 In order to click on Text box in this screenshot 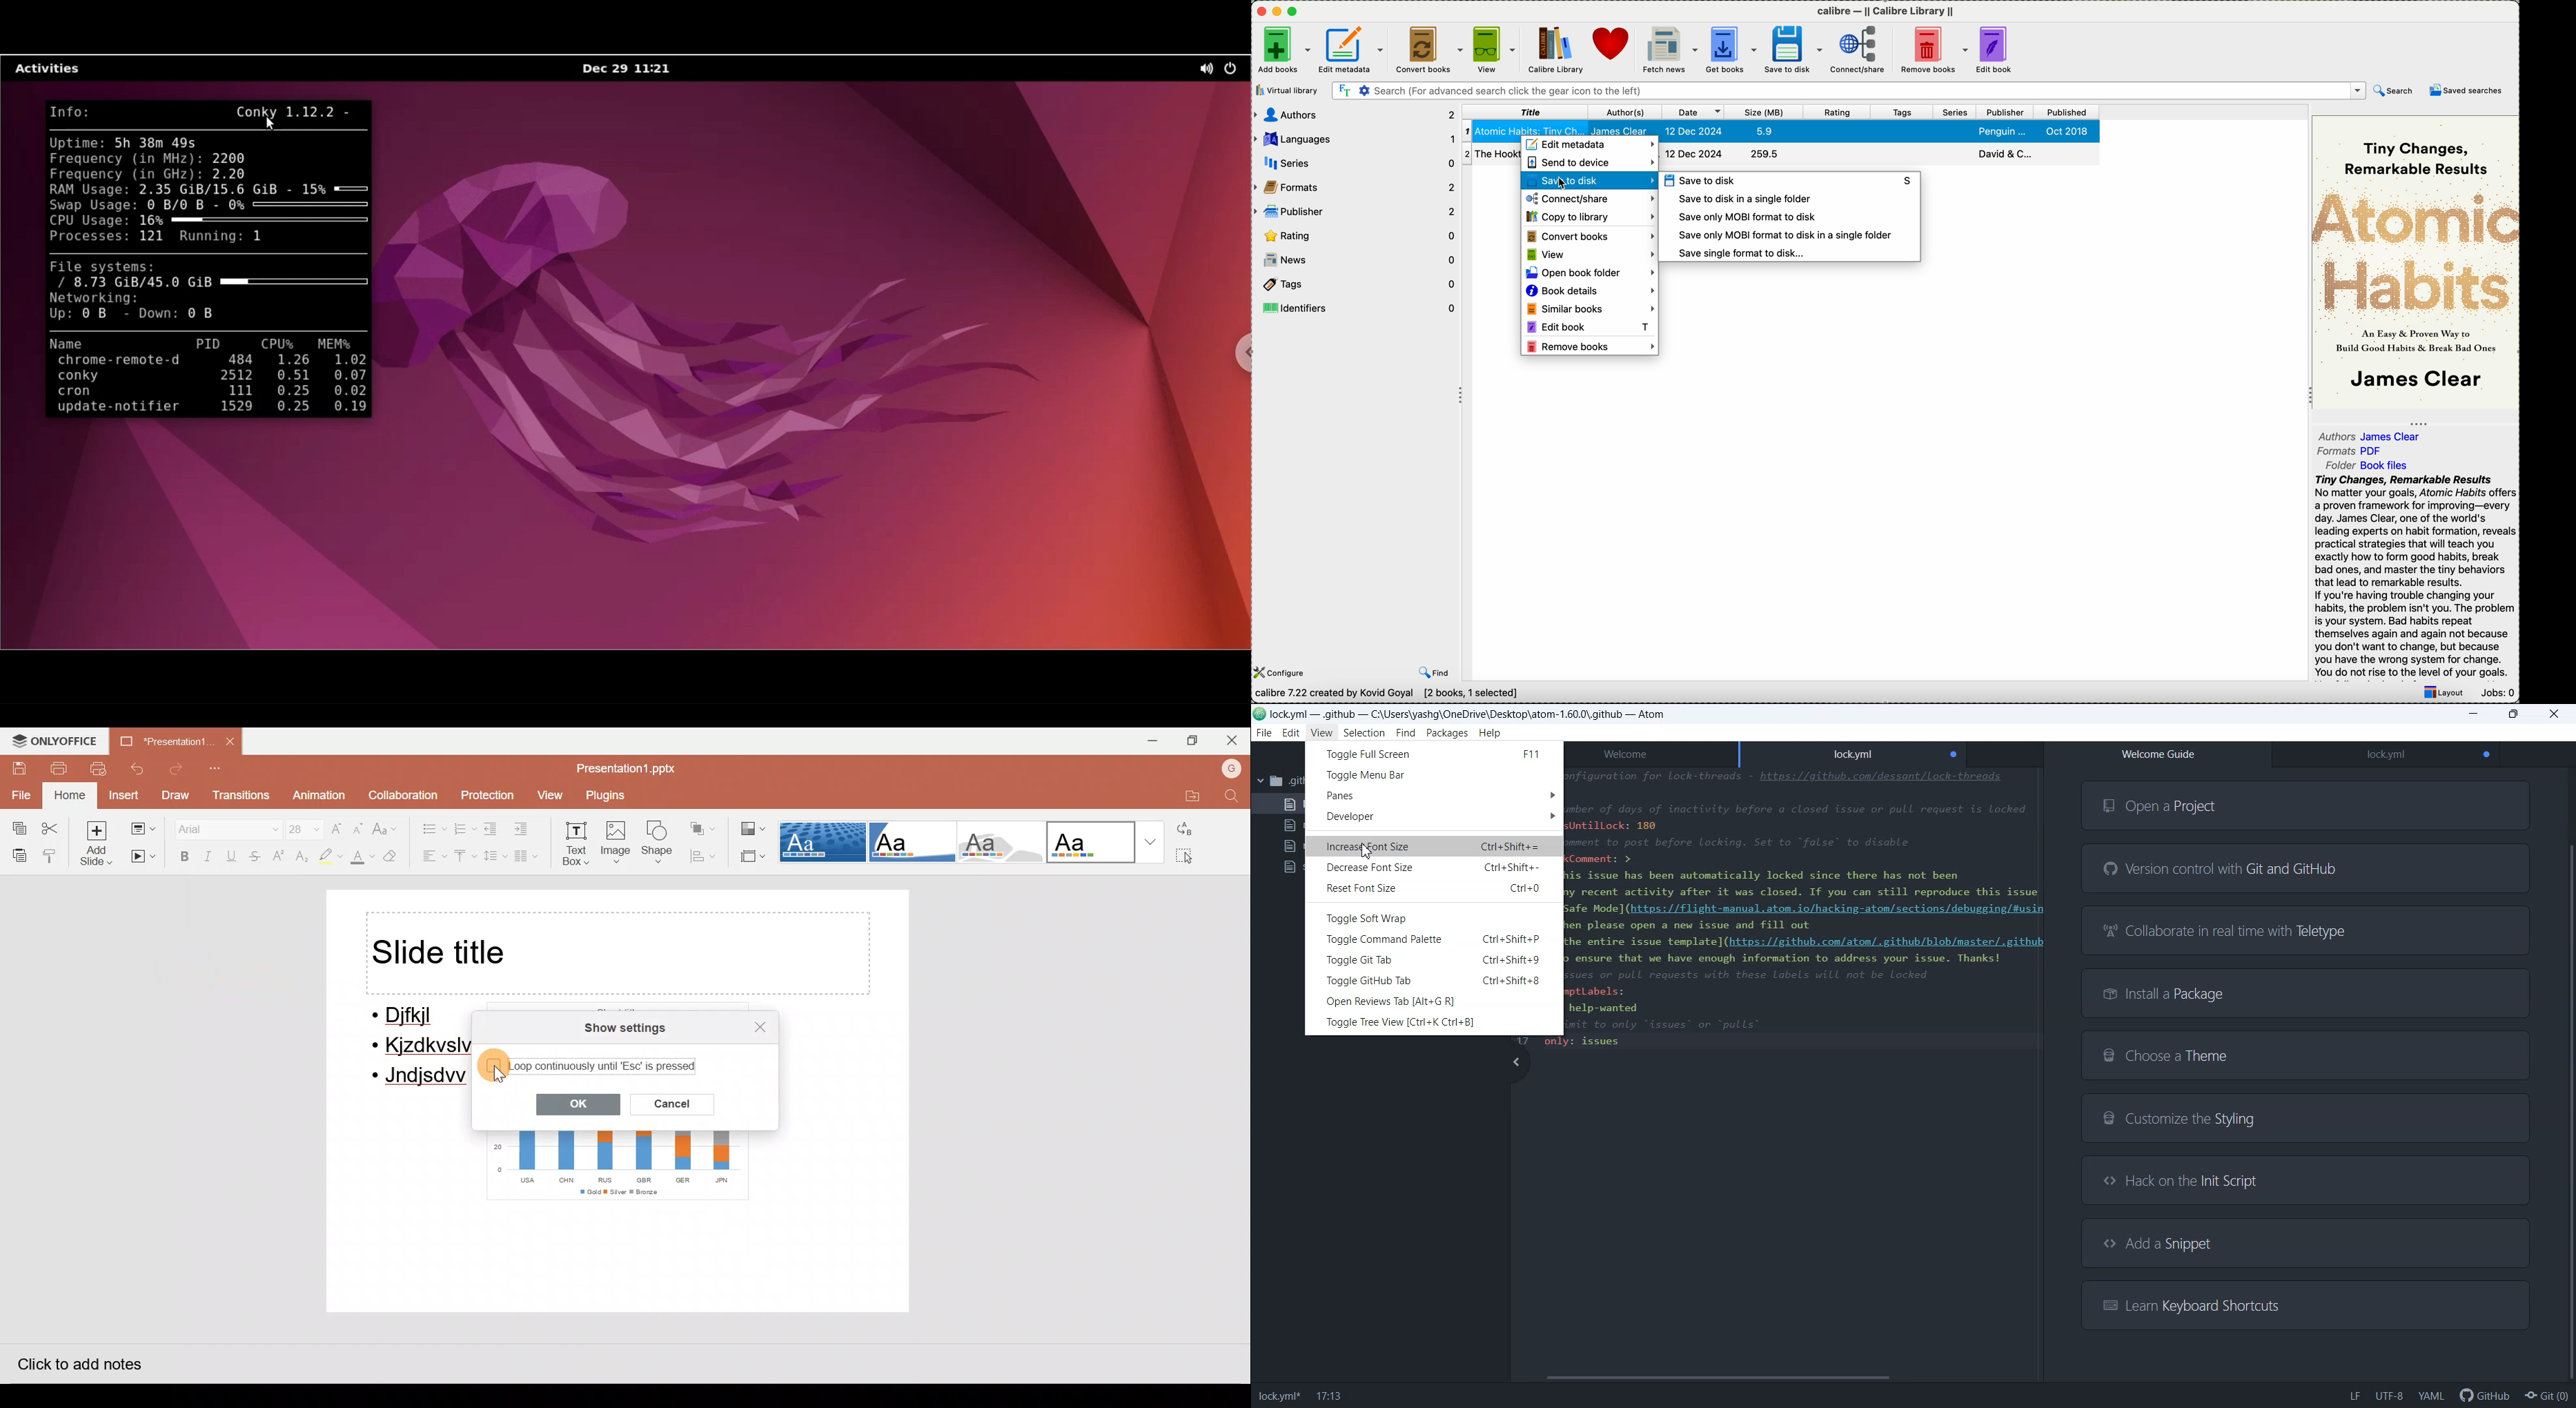, I will do `click(577, 843)`.